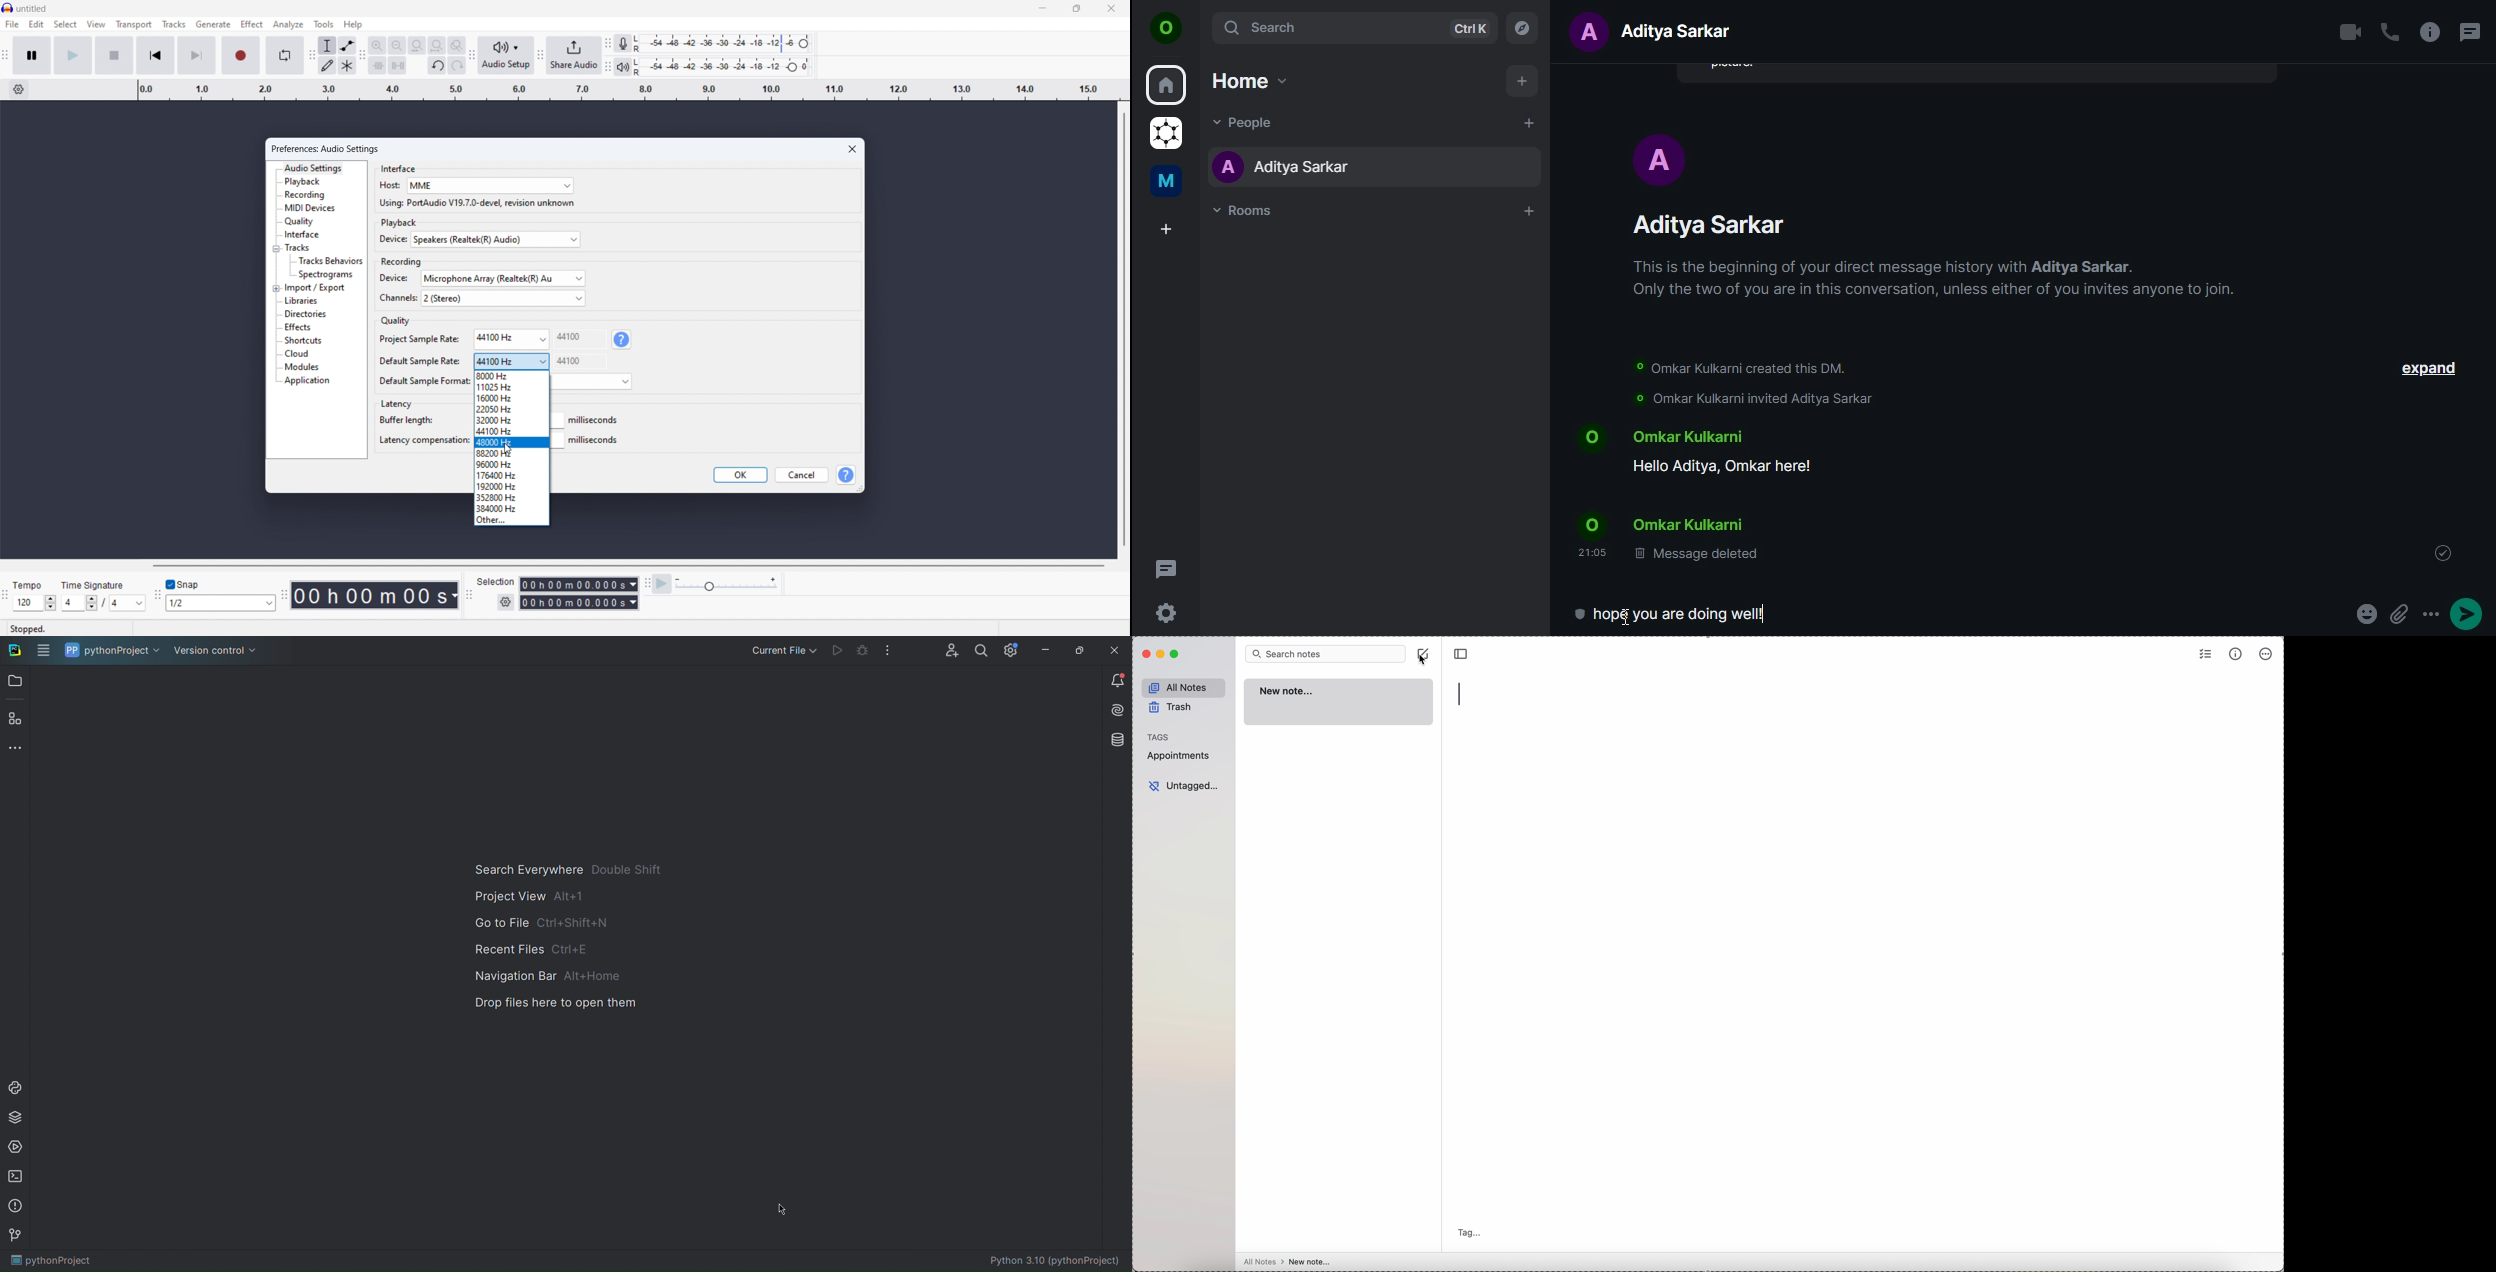  I want to click on create note, so click(1425, 646).